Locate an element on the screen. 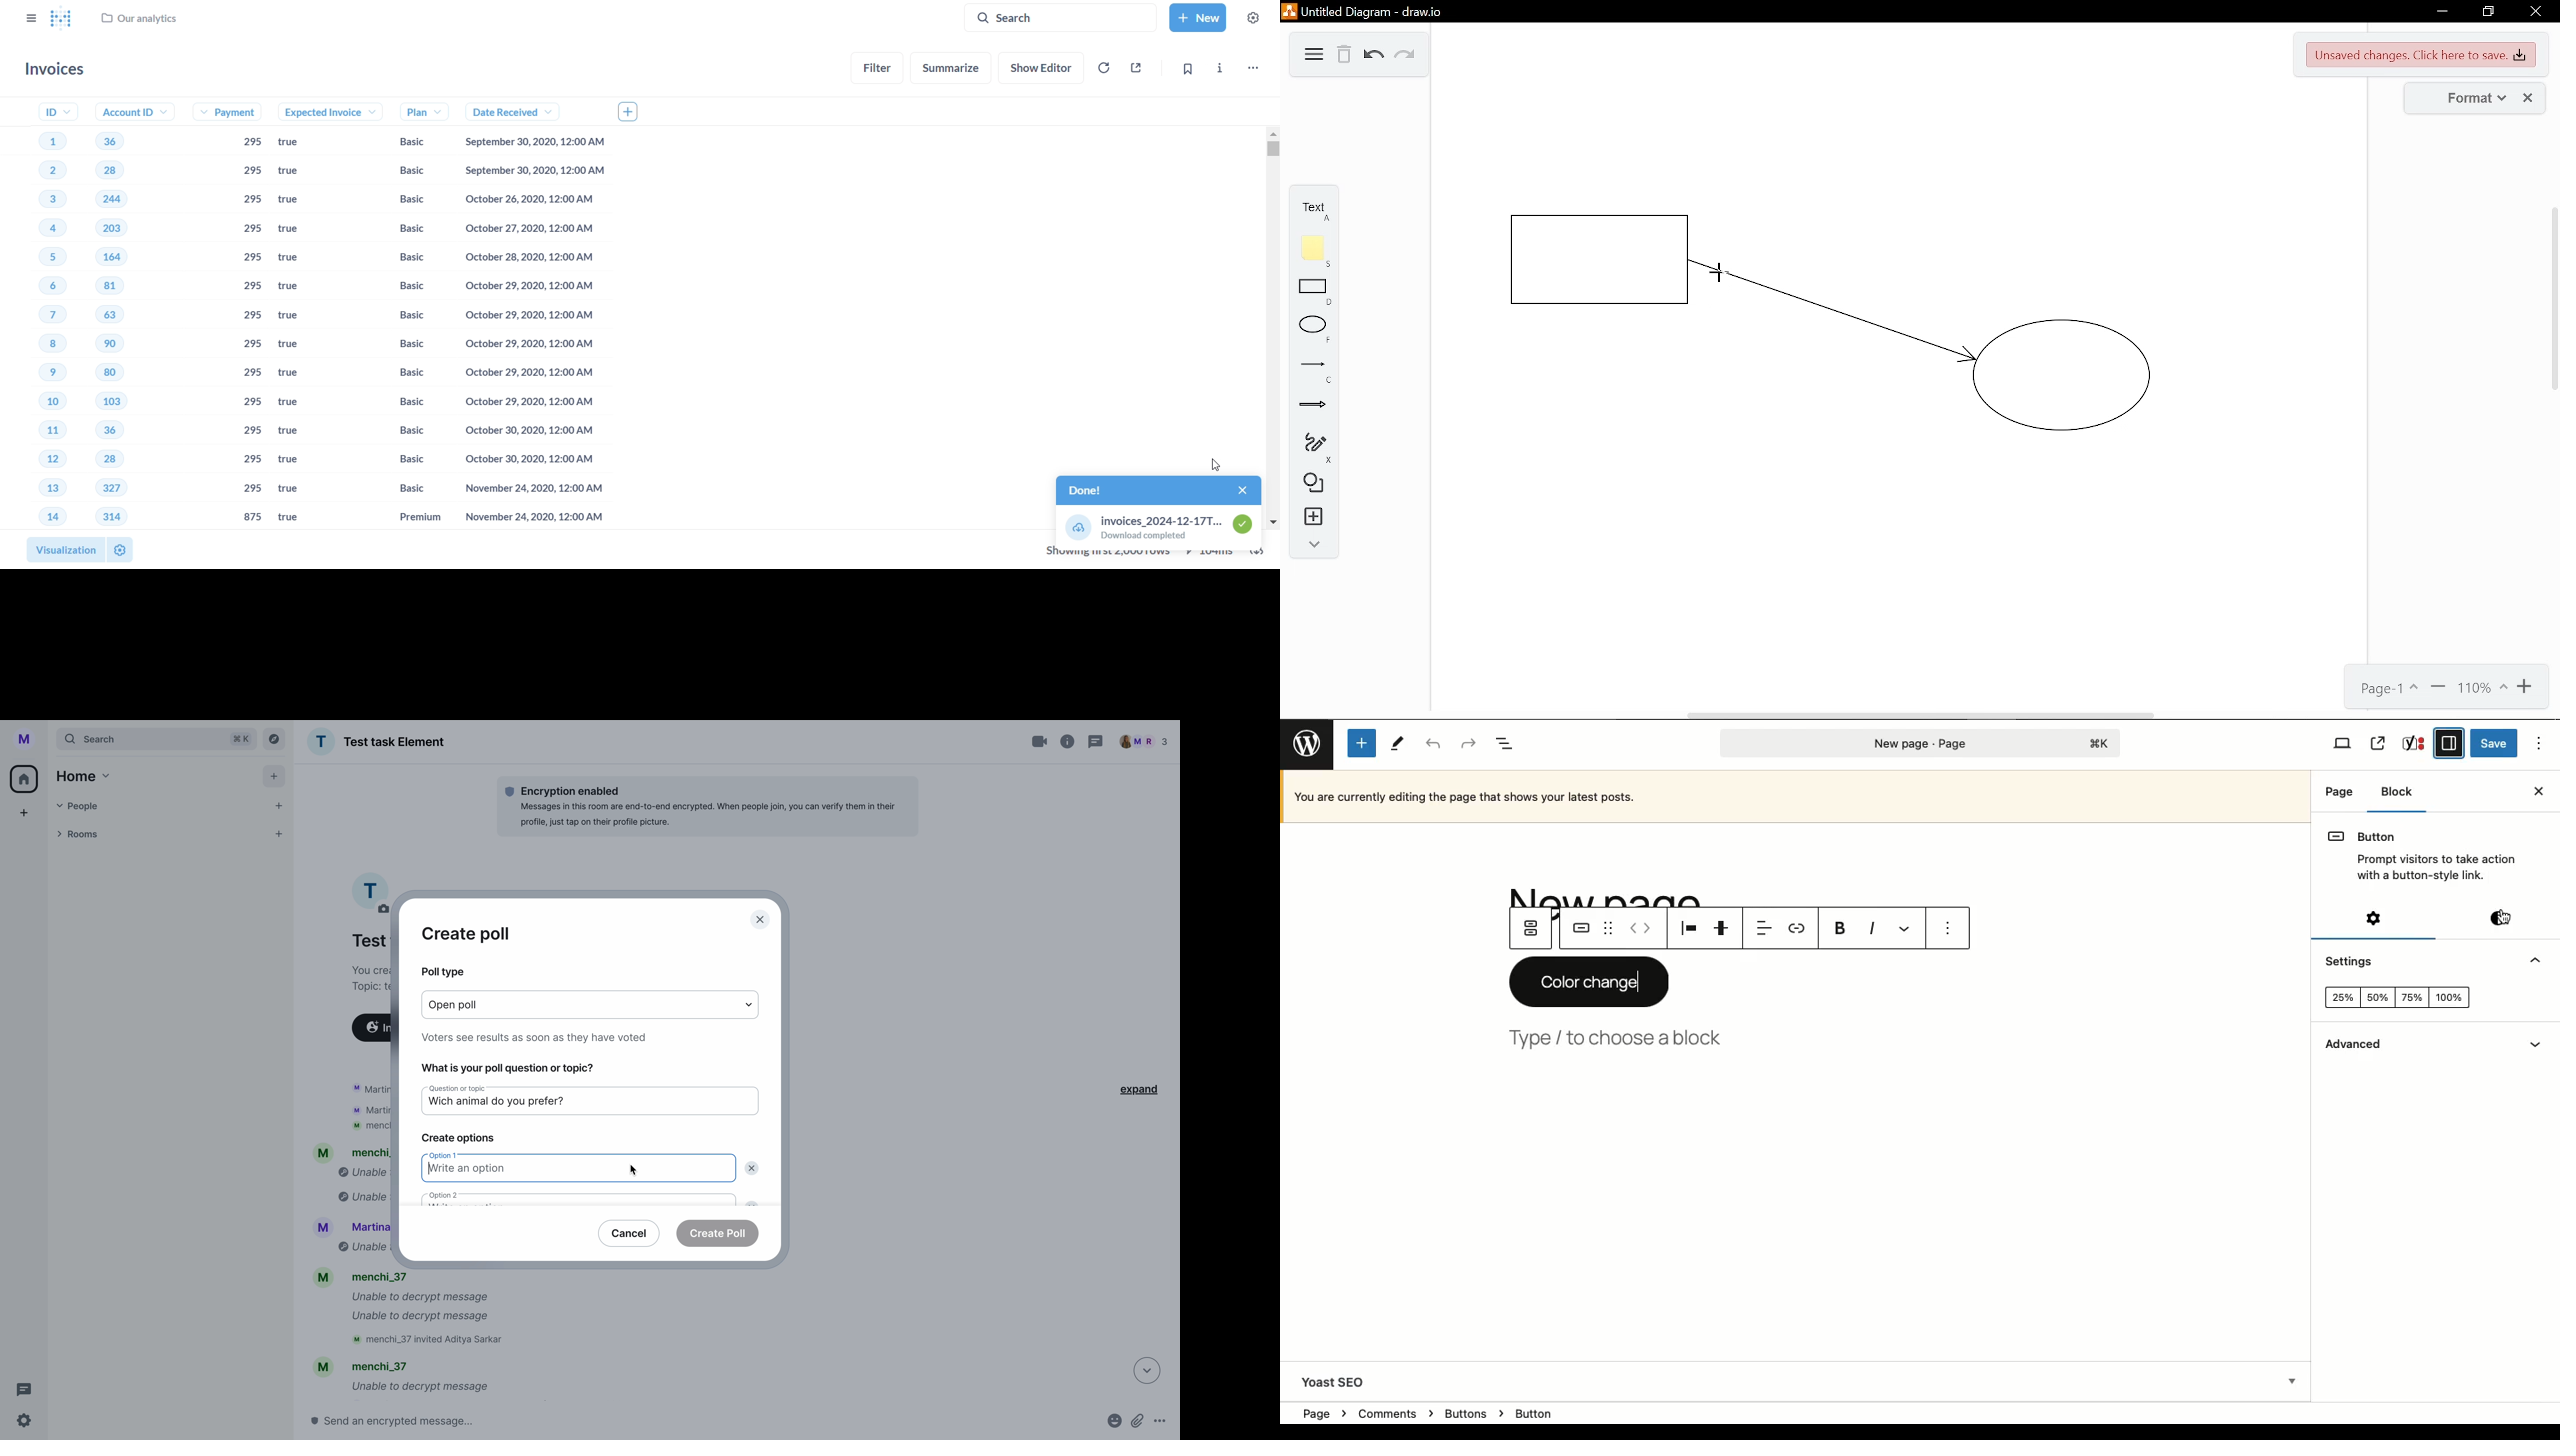 The width and height of the screenshot is (2576, 1456). filter is located at coordinates (878, 67).